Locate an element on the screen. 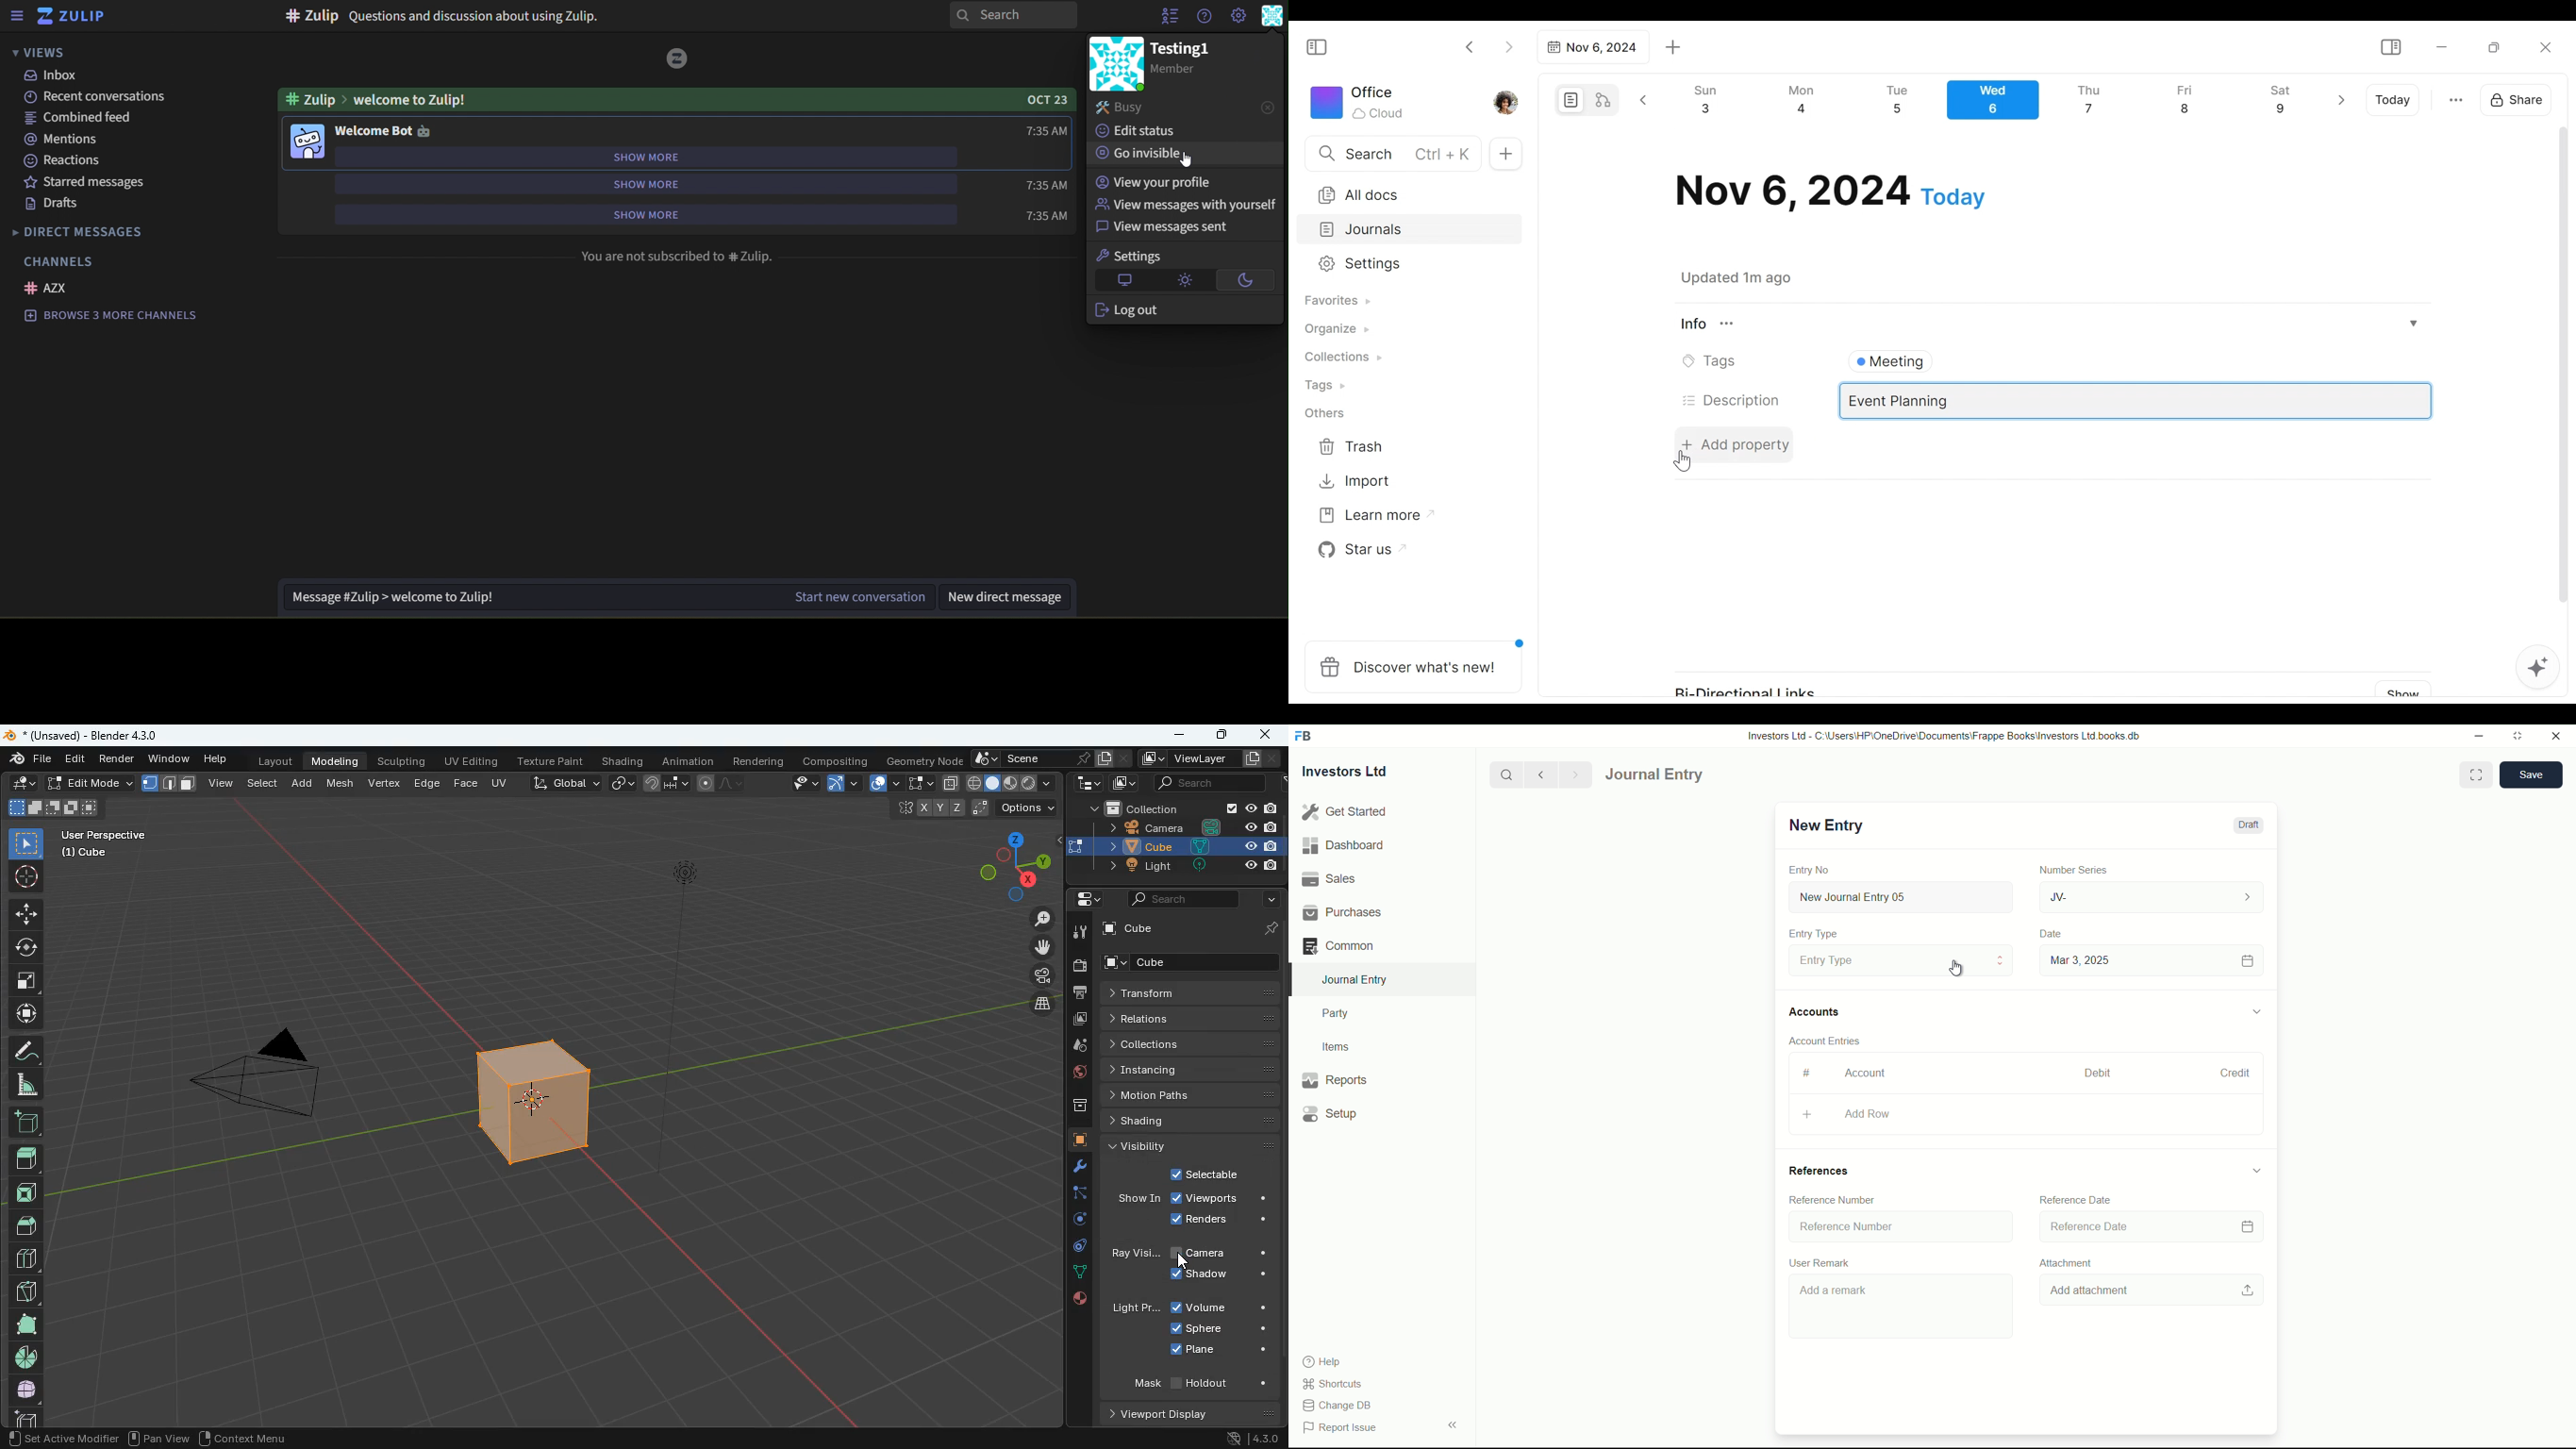 Image resolution: width=2576 pixels, height=1456 pixels. Toggle between form and full width is located at coordinates (2477, 775).